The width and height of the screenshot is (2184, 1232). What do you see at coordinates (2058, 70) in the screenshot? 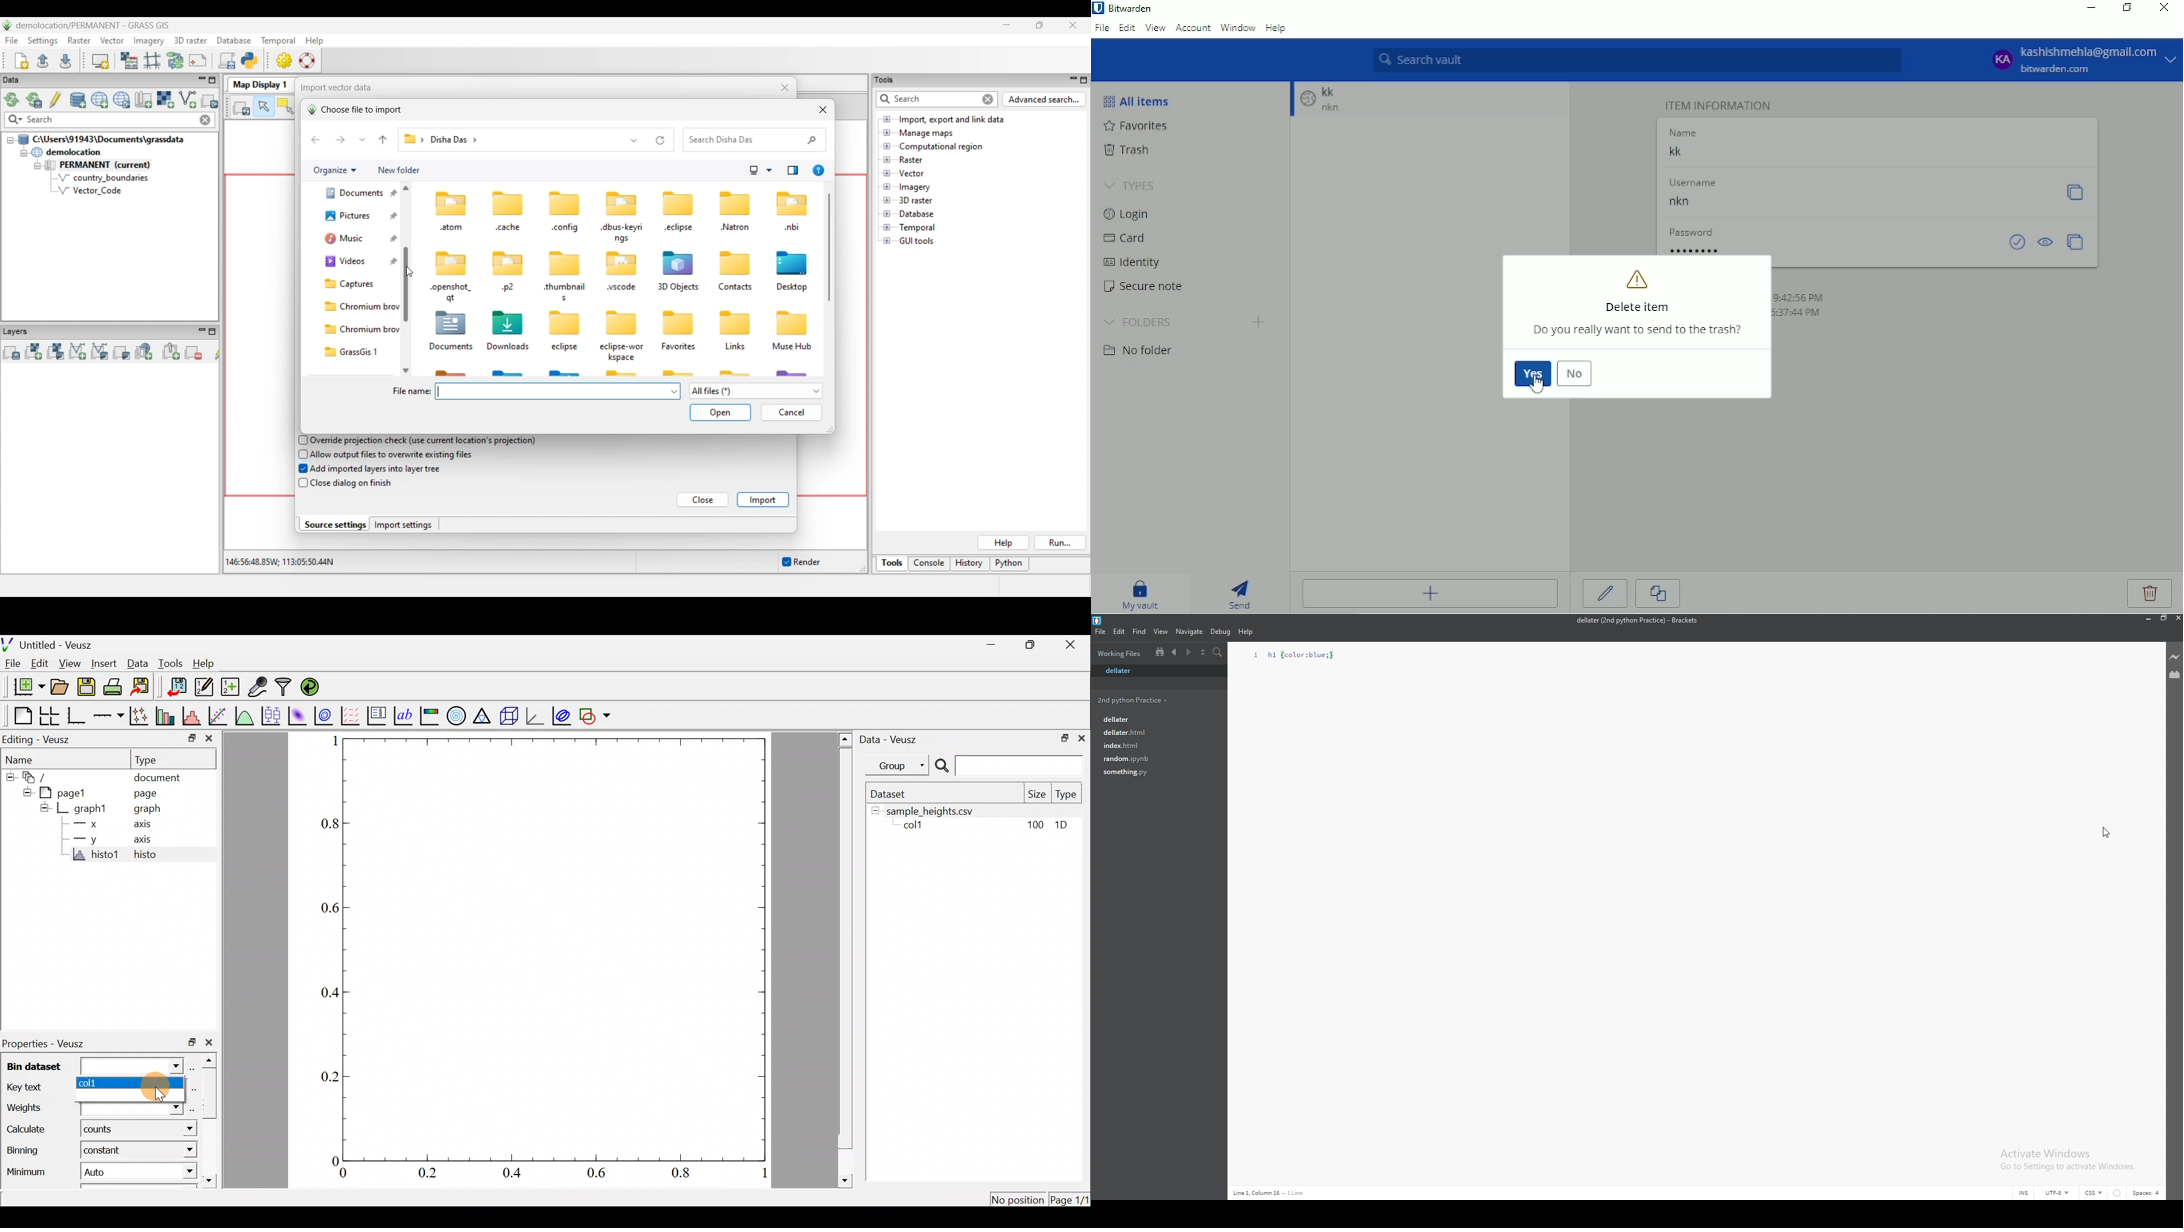
I see `betwarden.com` at bounding box center [2058, 70].